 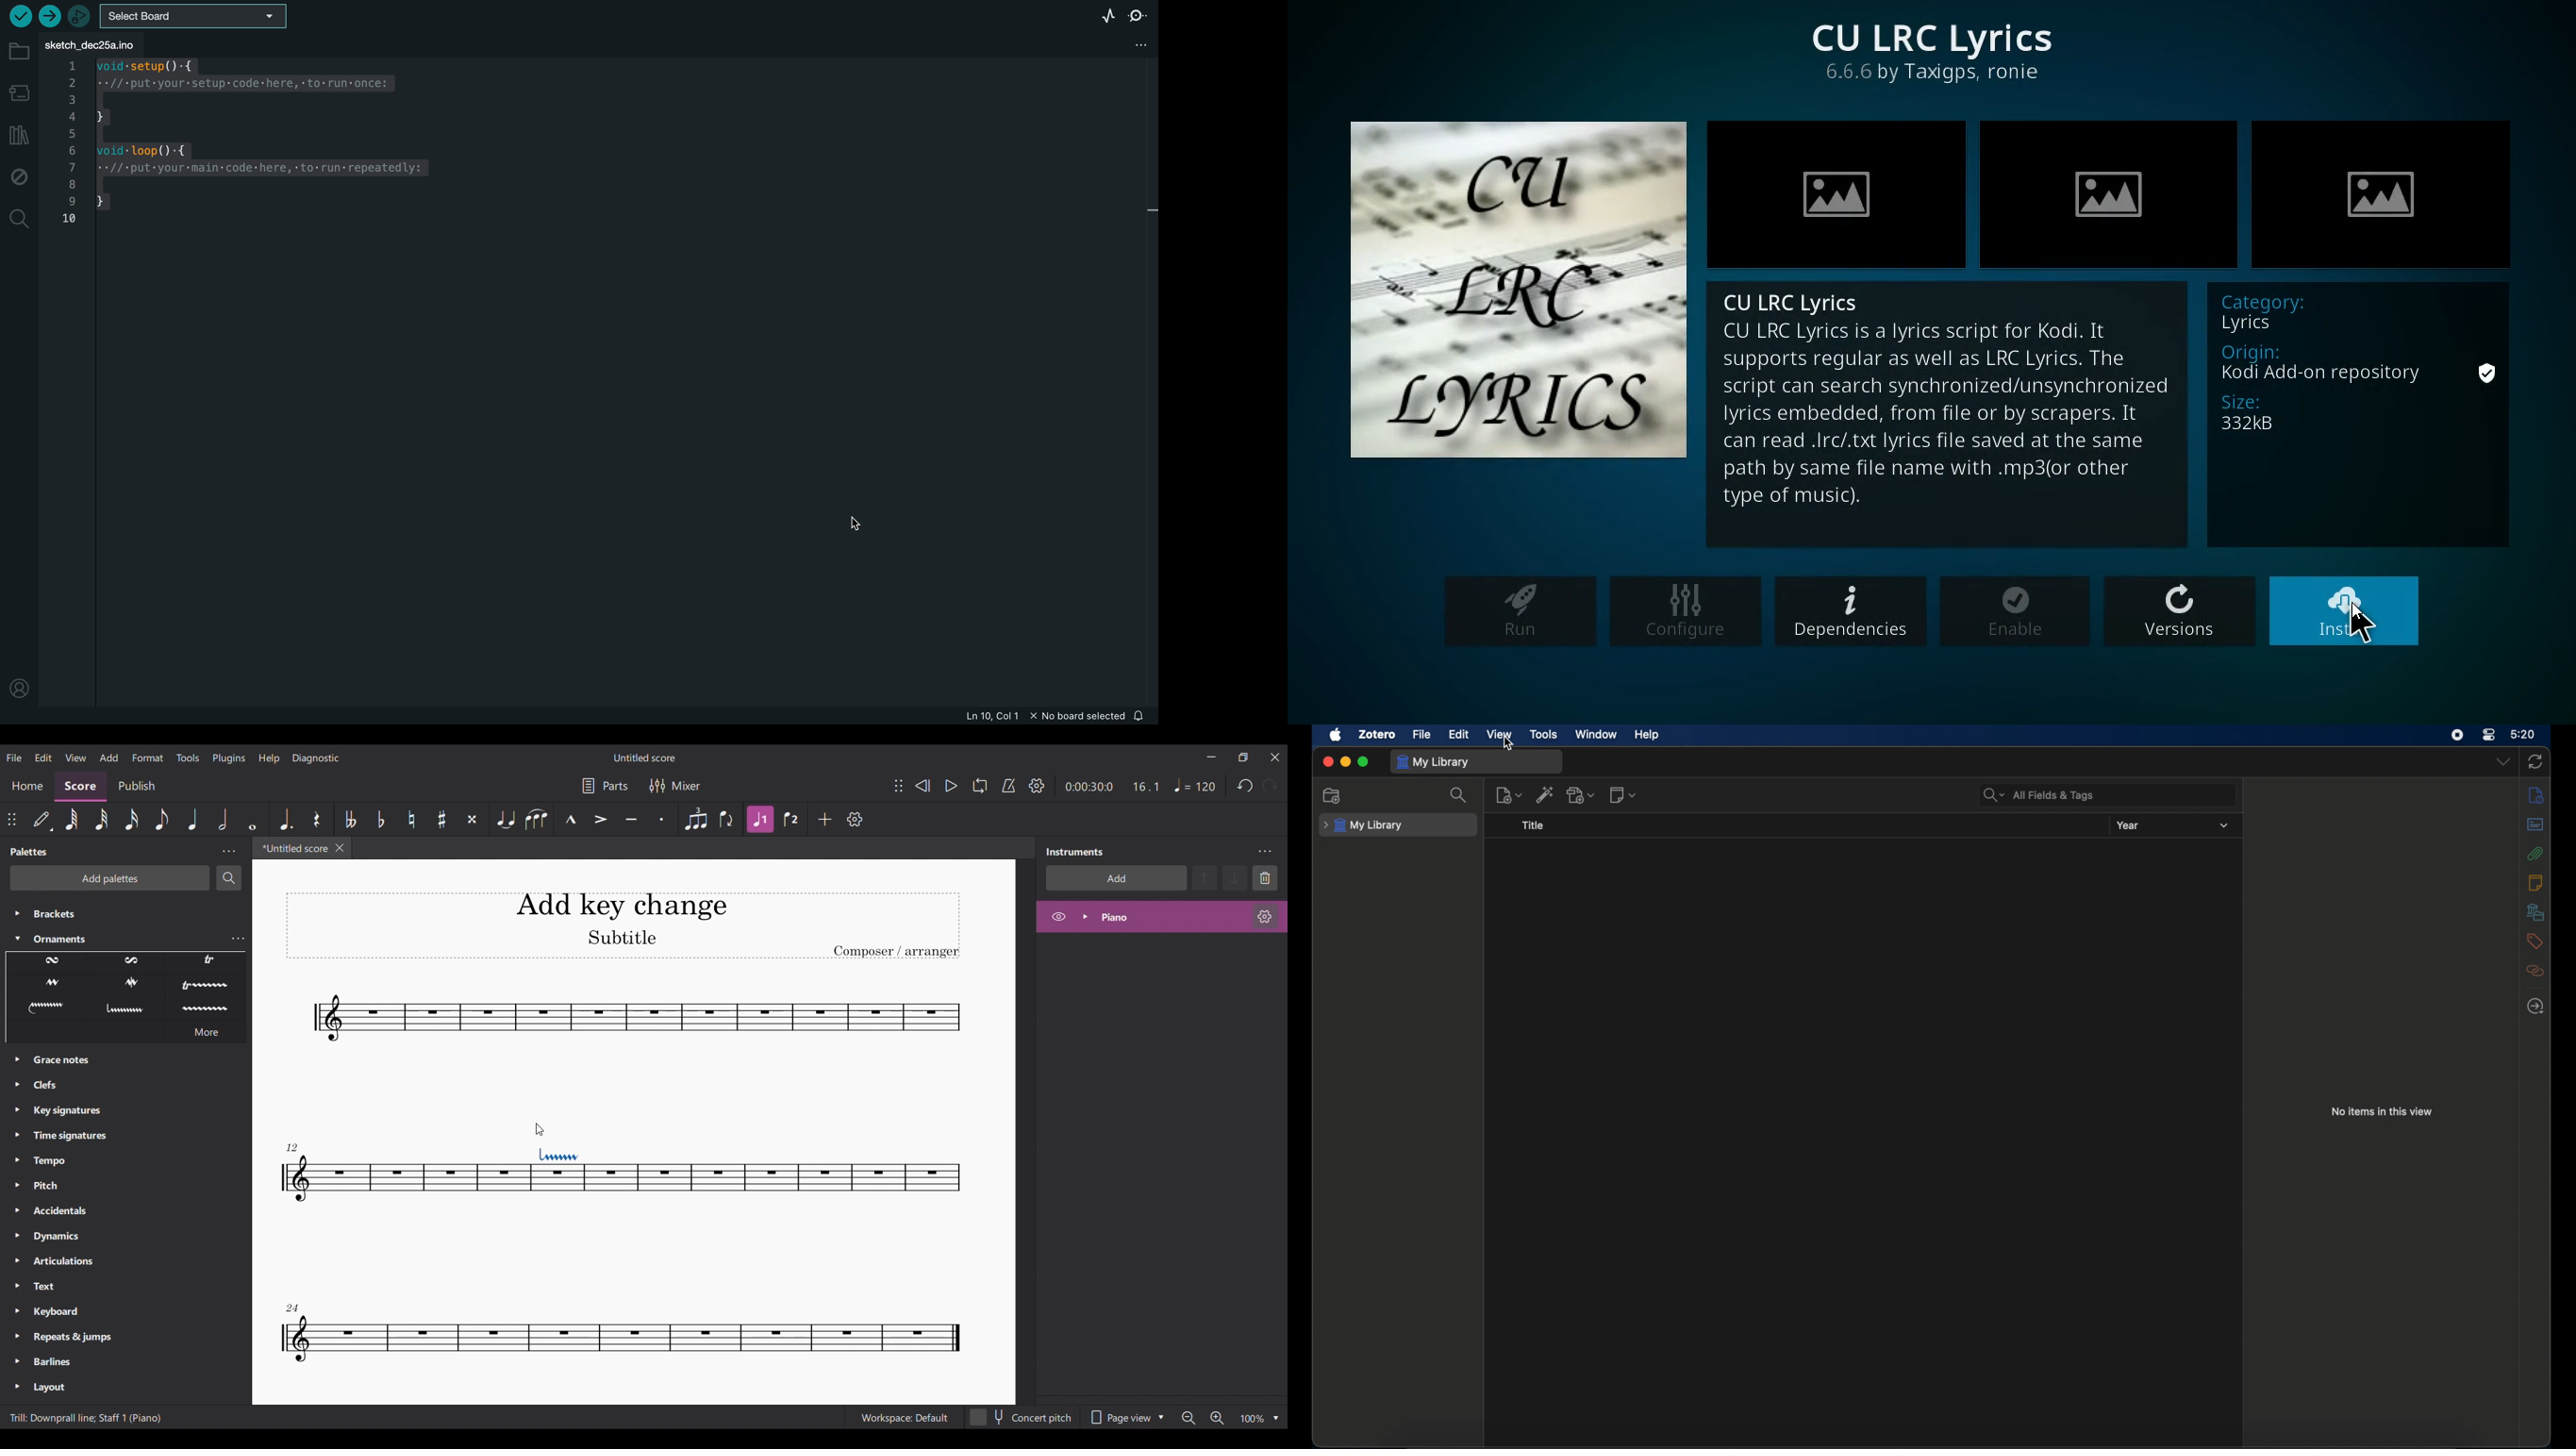 What do you see at coordinates (2536, 1006) in the screenshot?
I see `locate` at bounding box center [2536, 1006].